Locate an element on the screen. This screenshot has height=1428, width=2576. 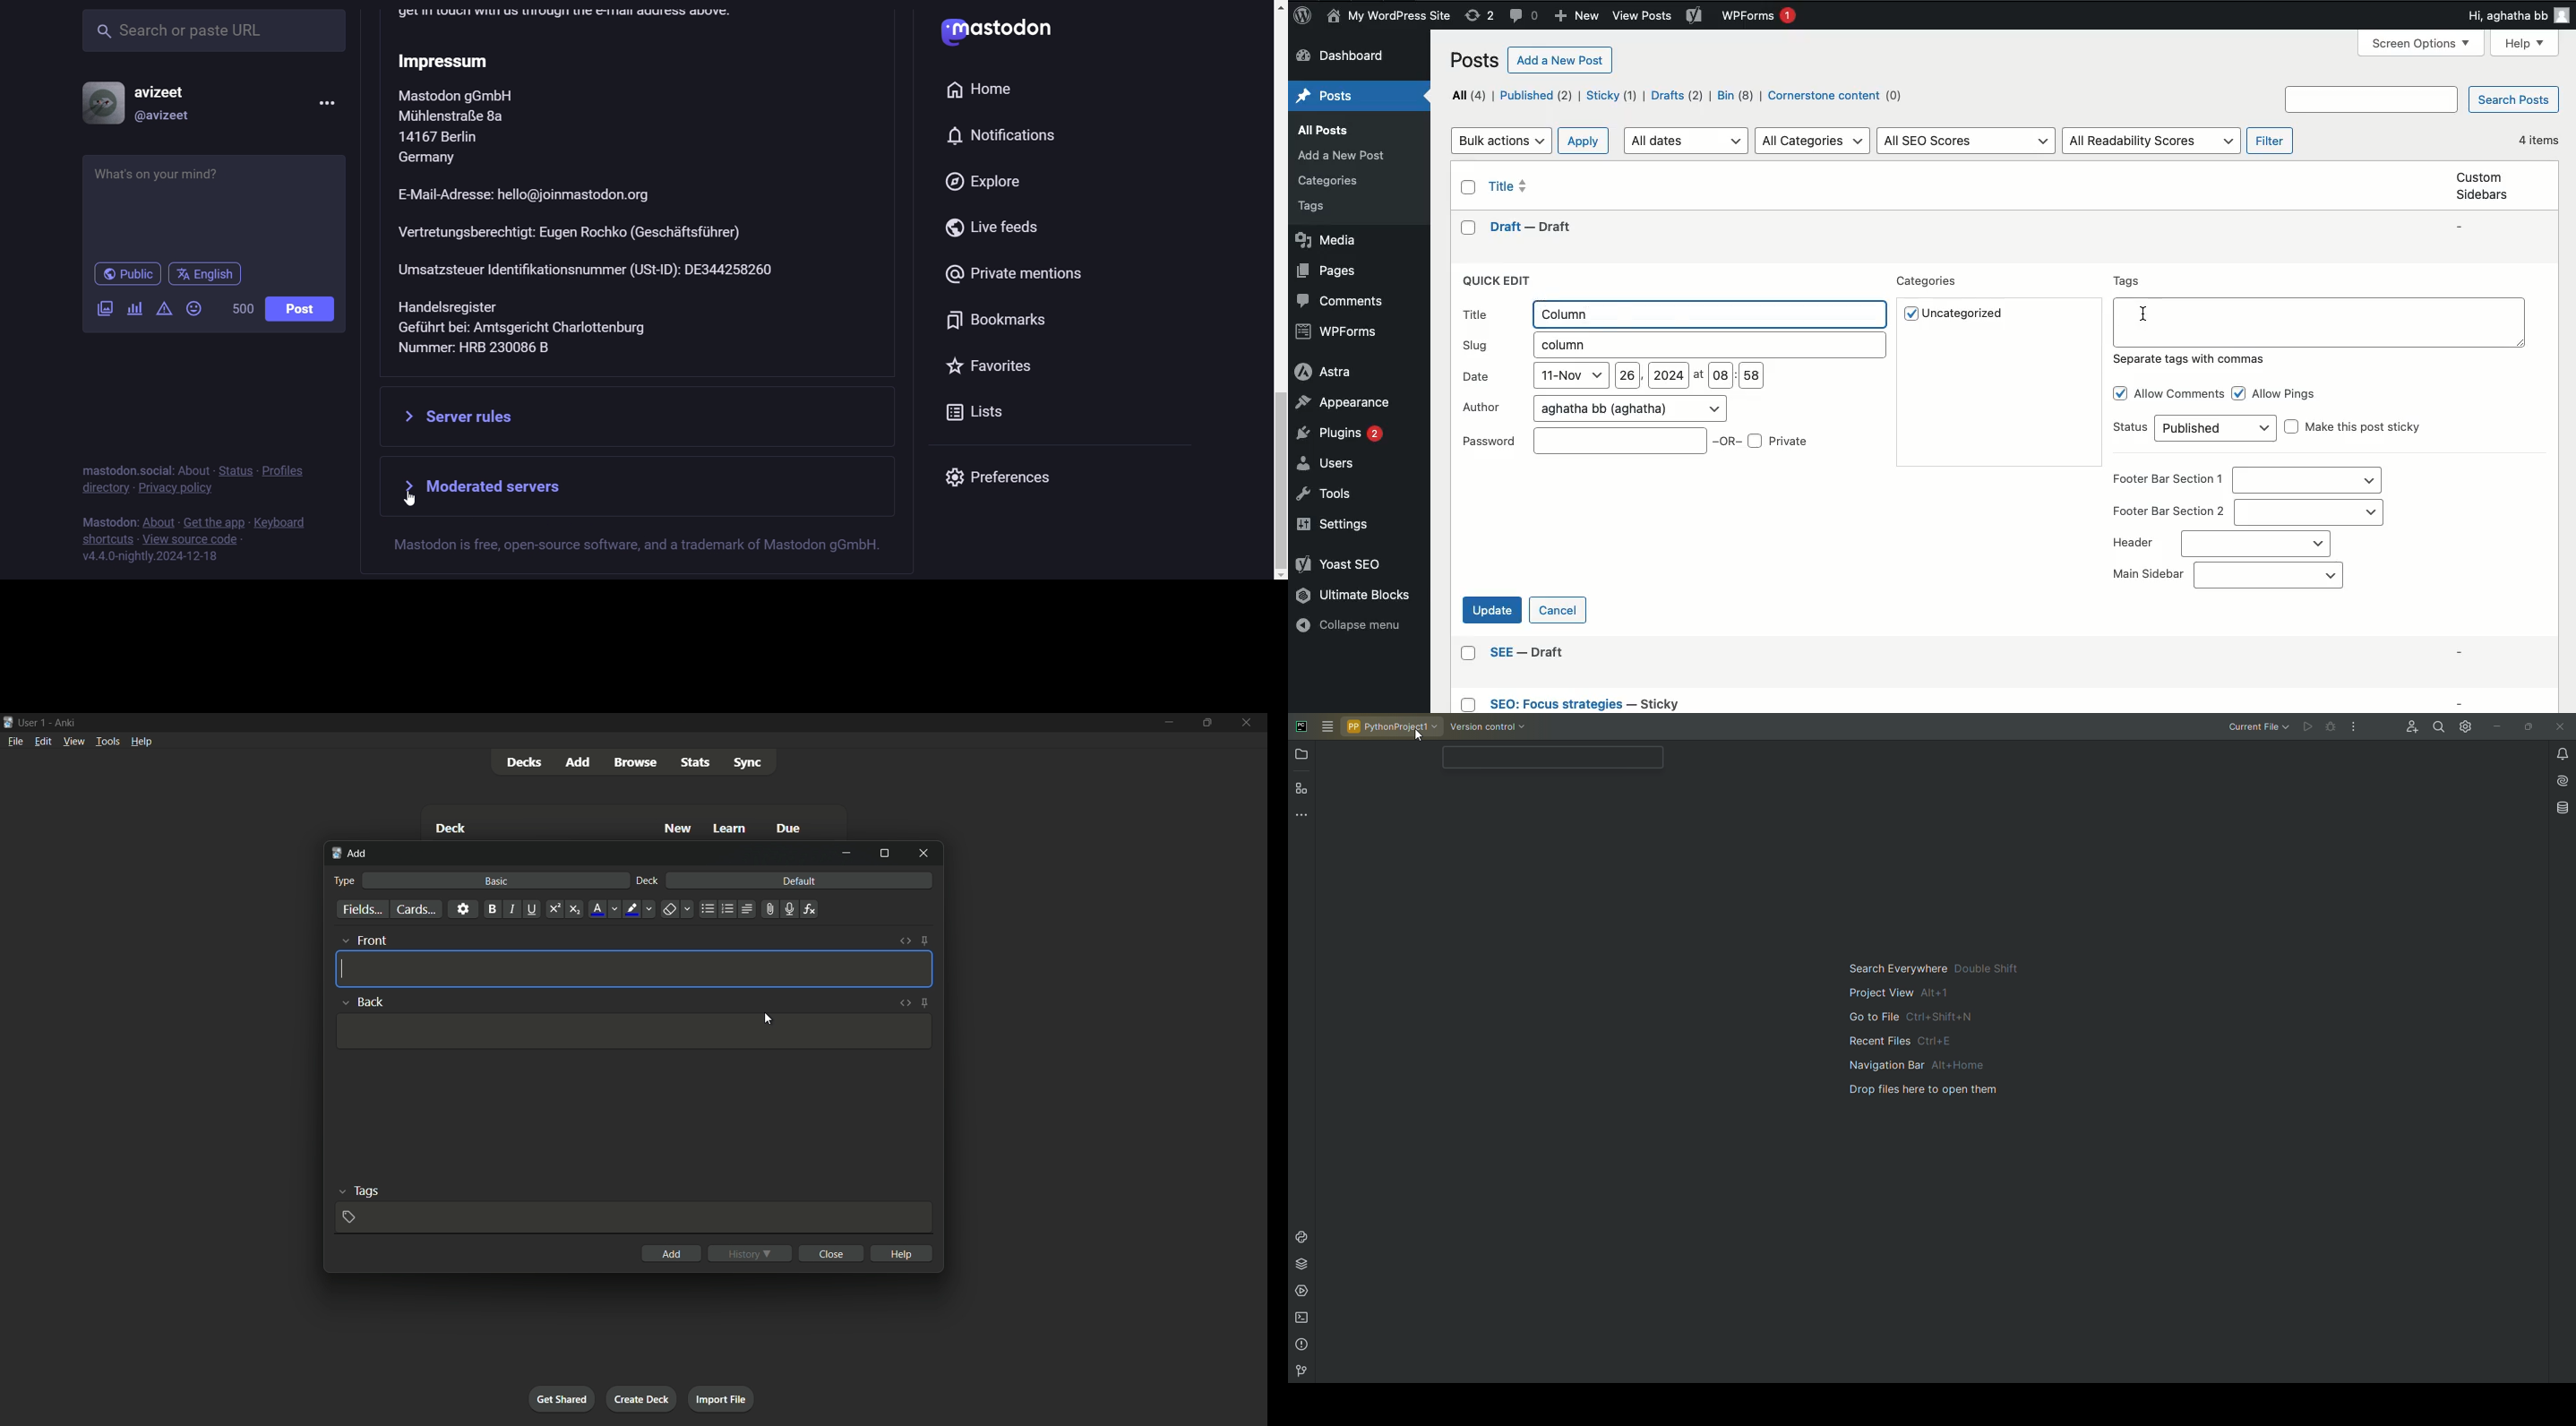
Logo is located at coordinates (1301, 16).